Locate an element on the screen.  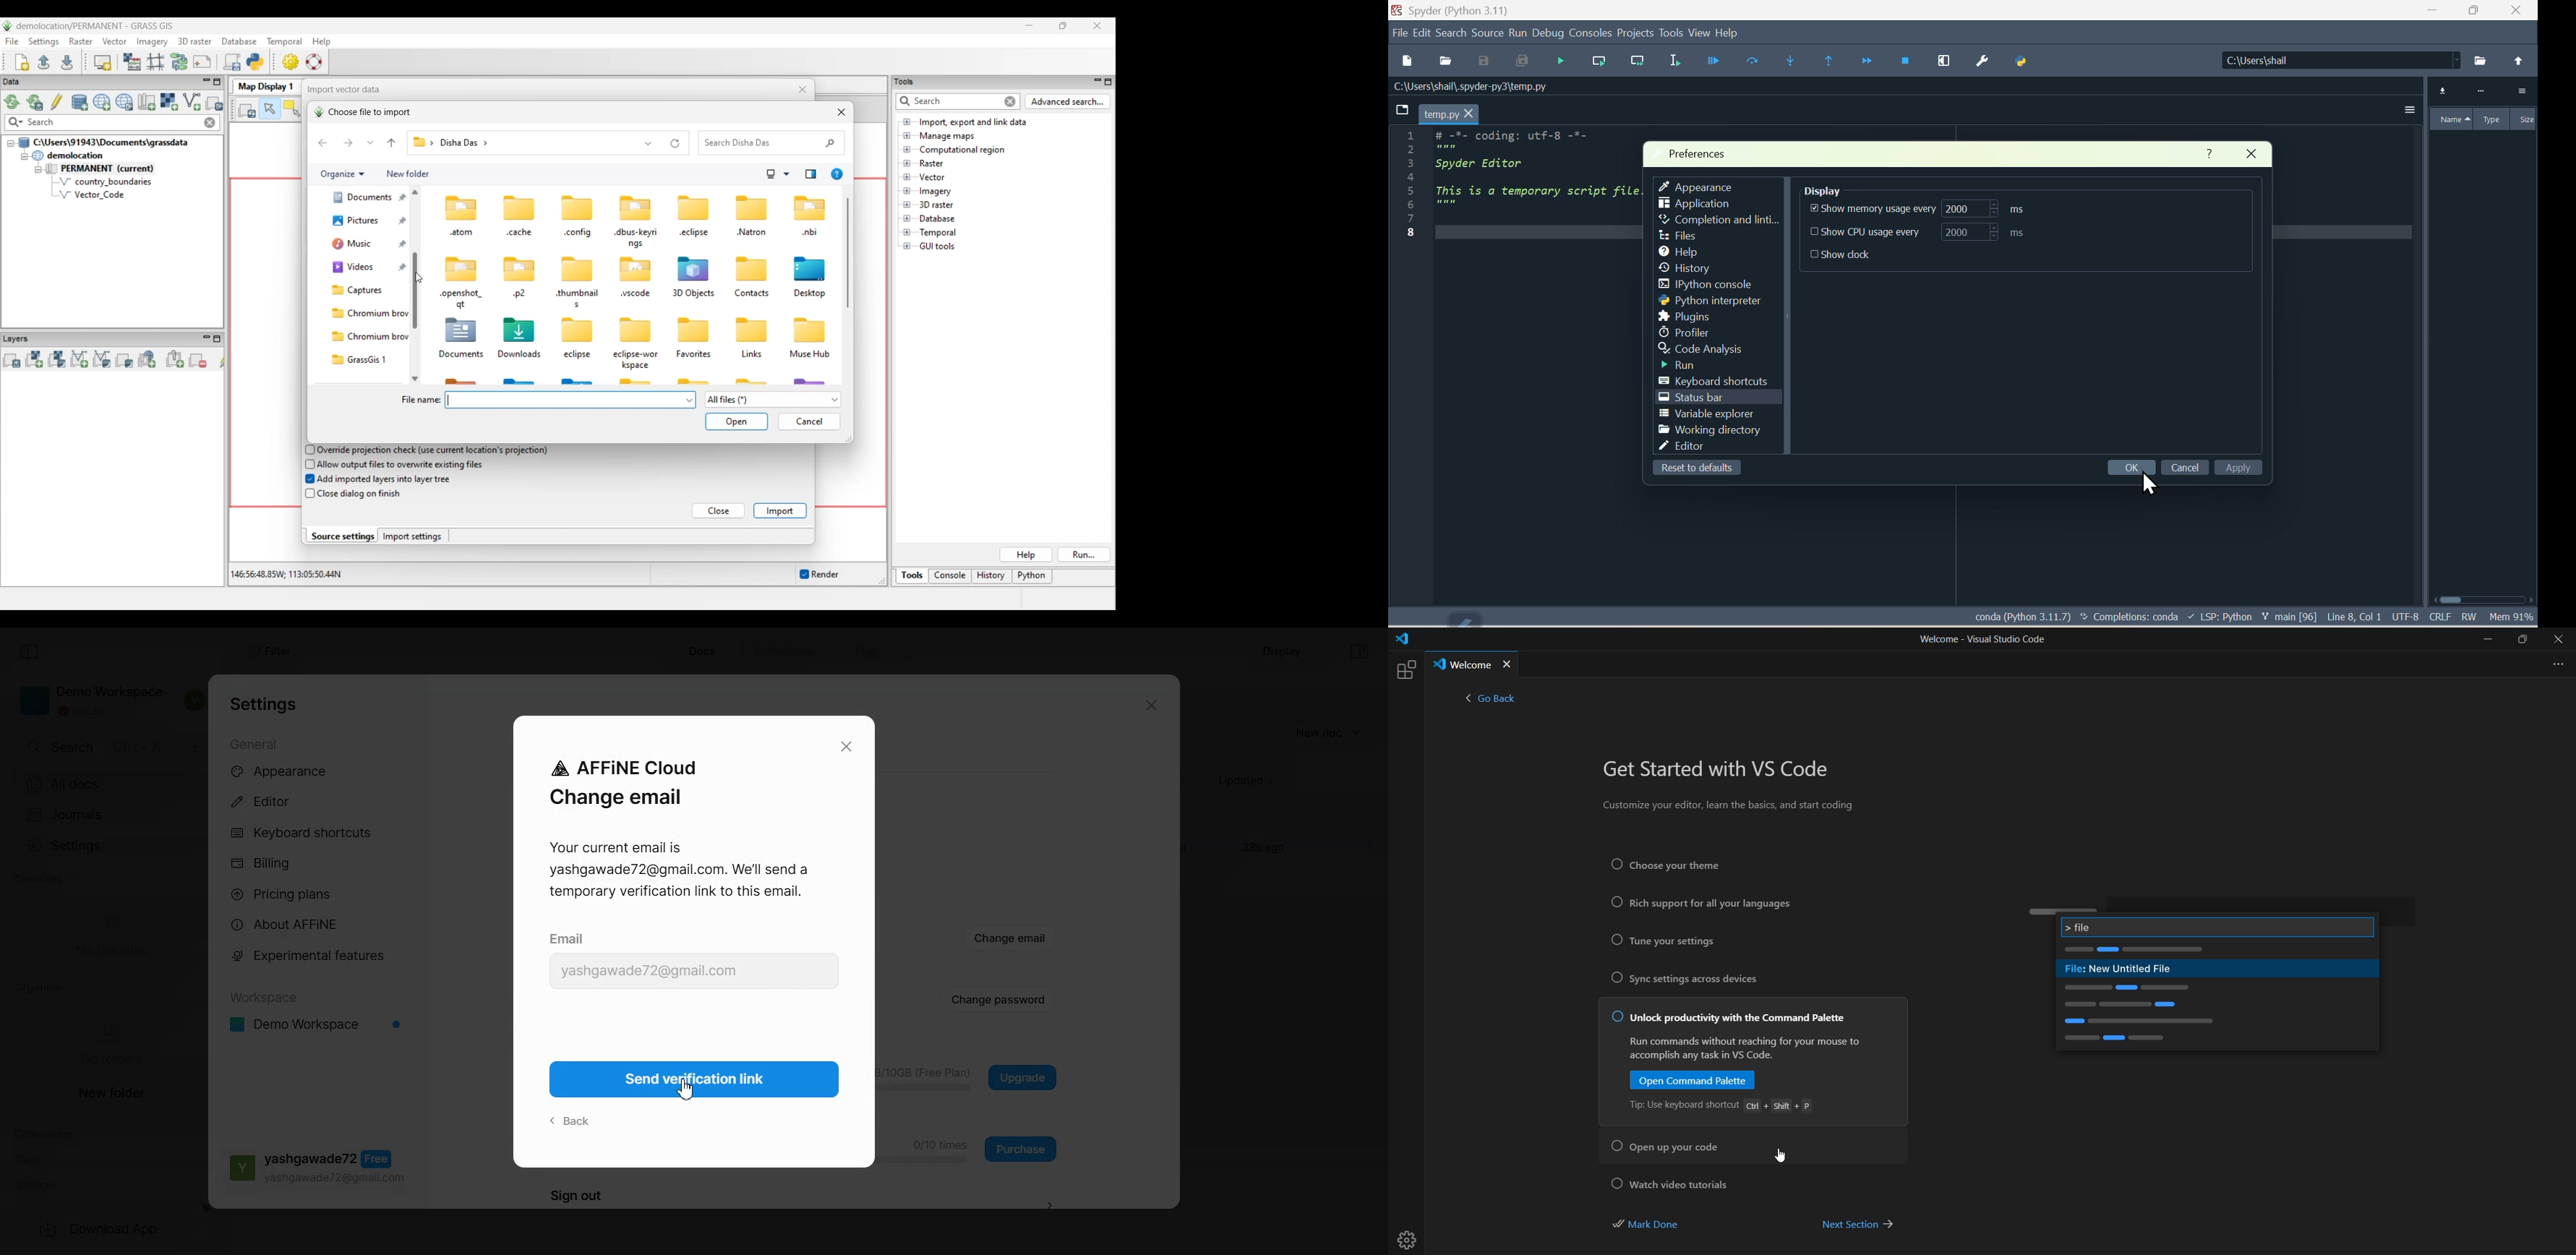
Send verification link is located at coordinates (699, 1079).